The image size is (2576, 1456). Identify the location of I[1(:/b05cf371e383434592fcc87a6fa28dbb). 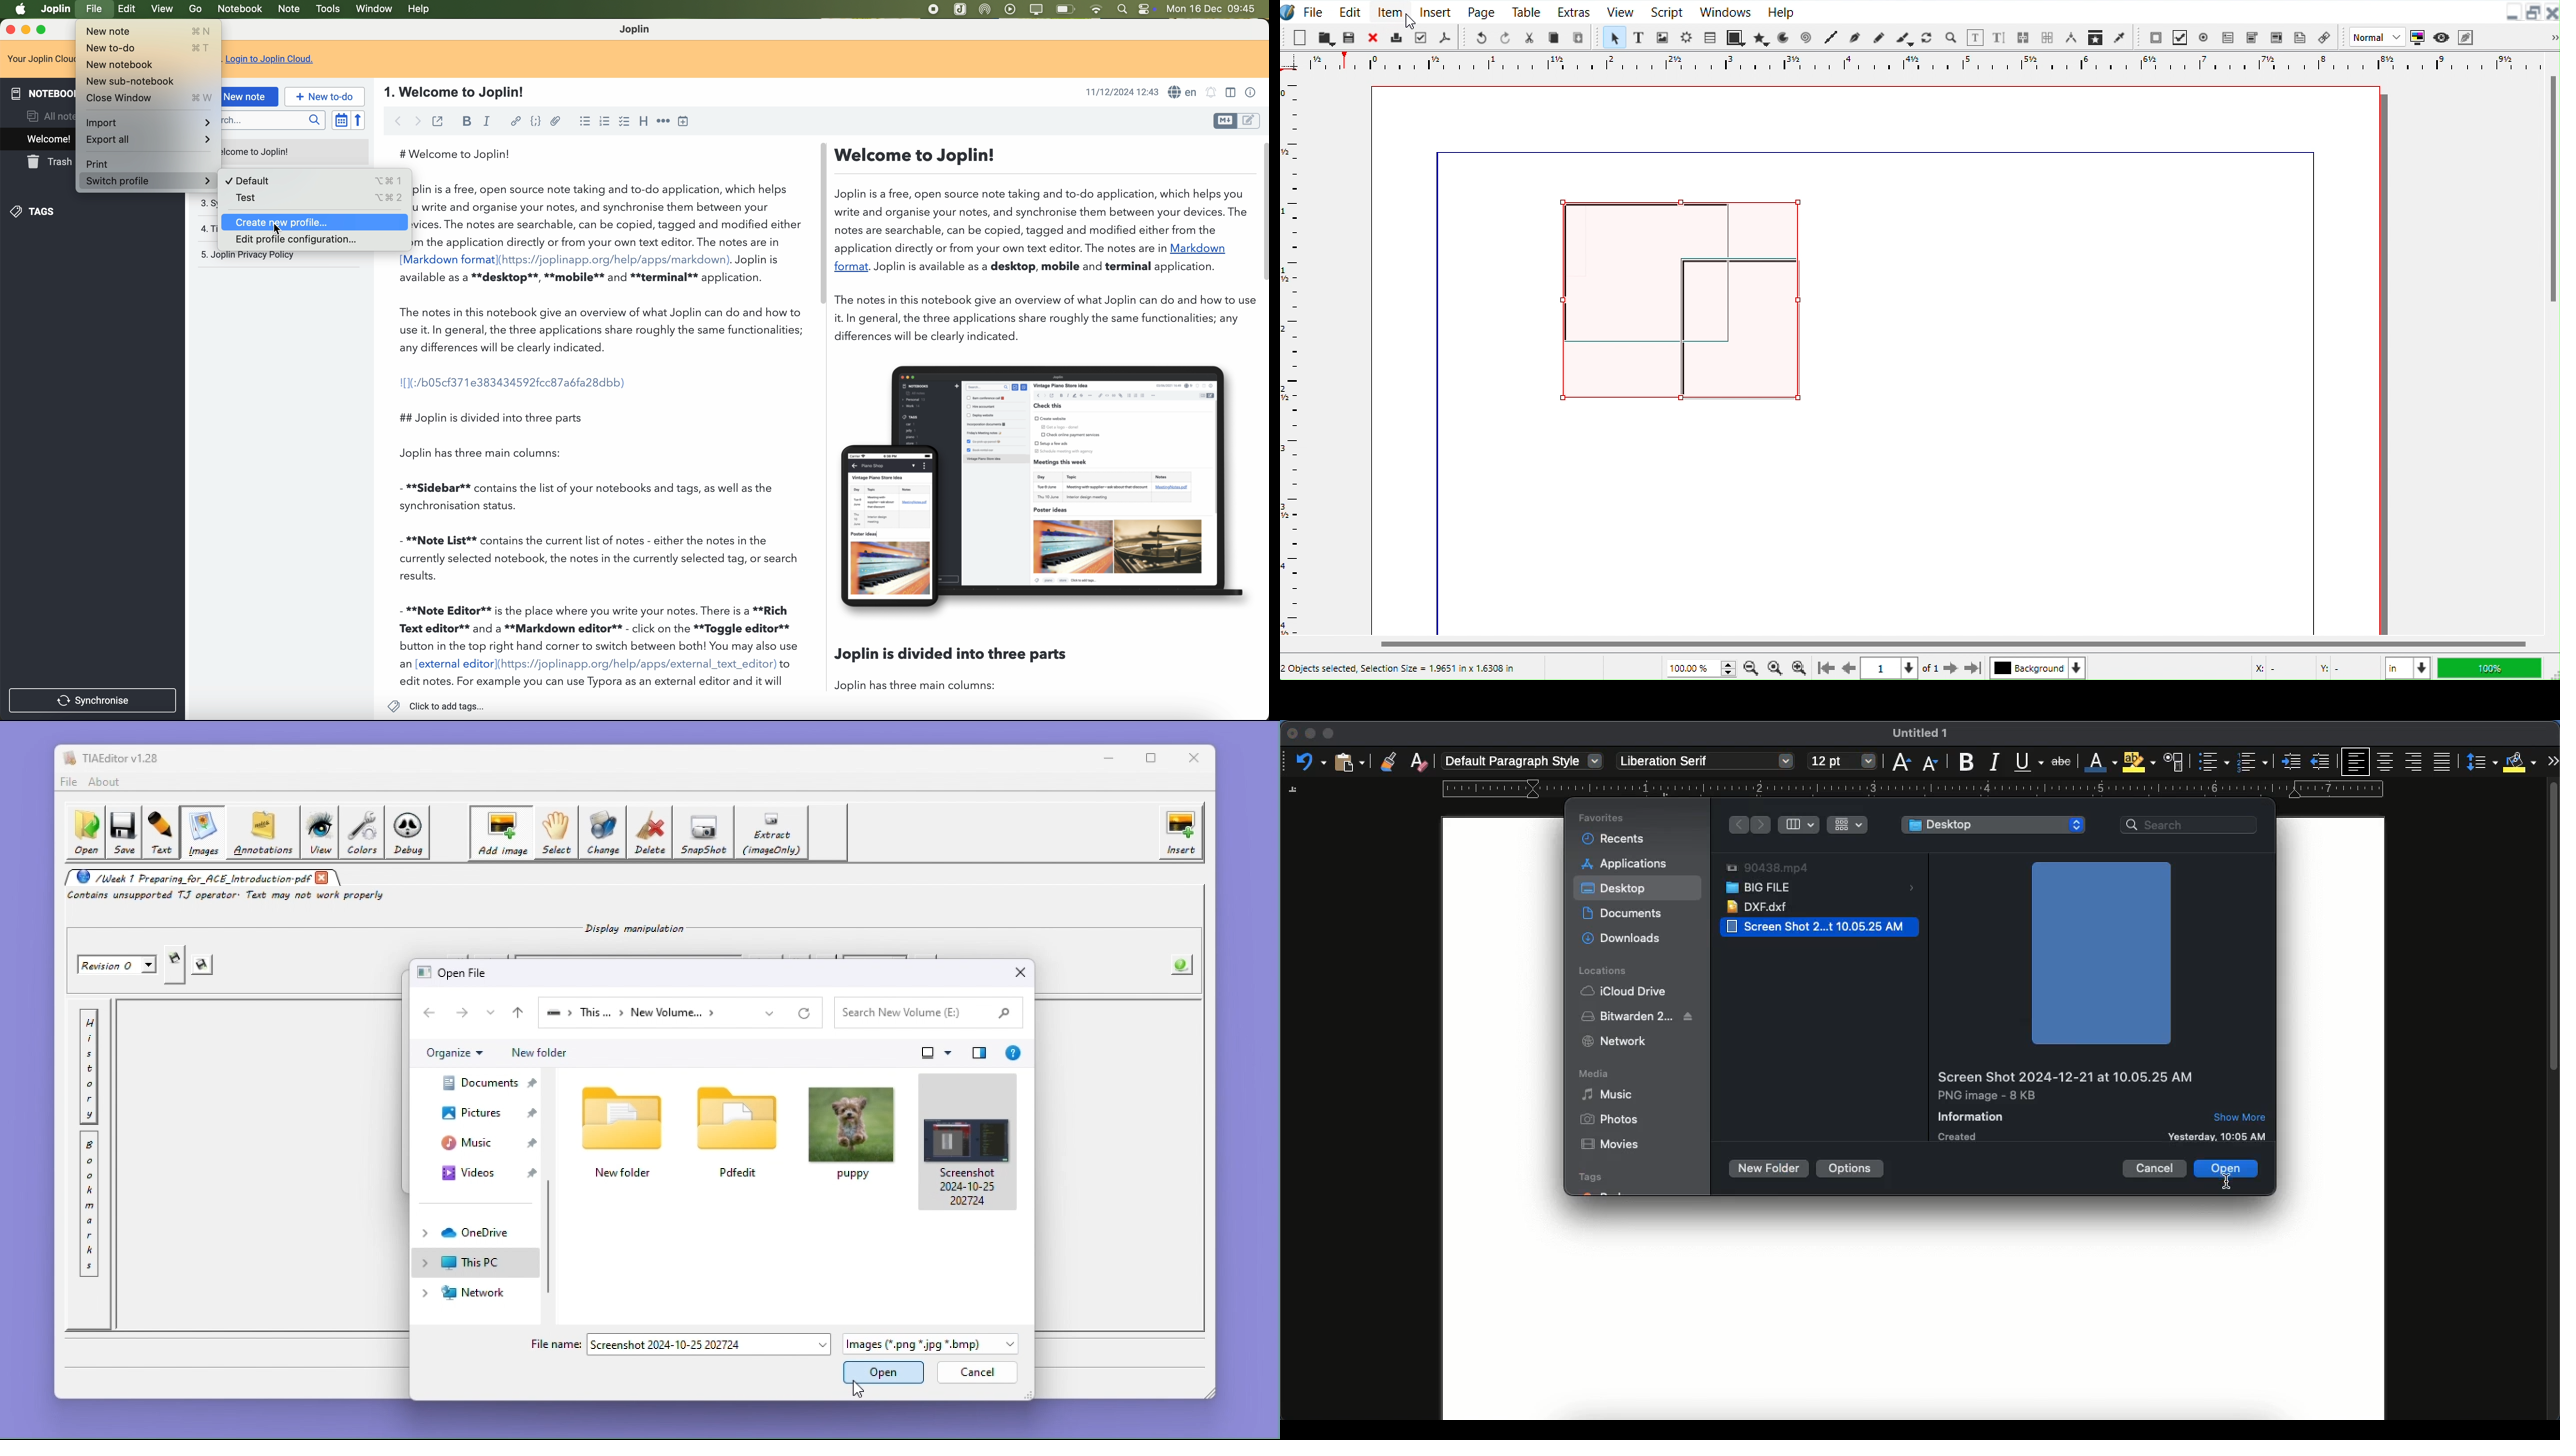
(514, 382).